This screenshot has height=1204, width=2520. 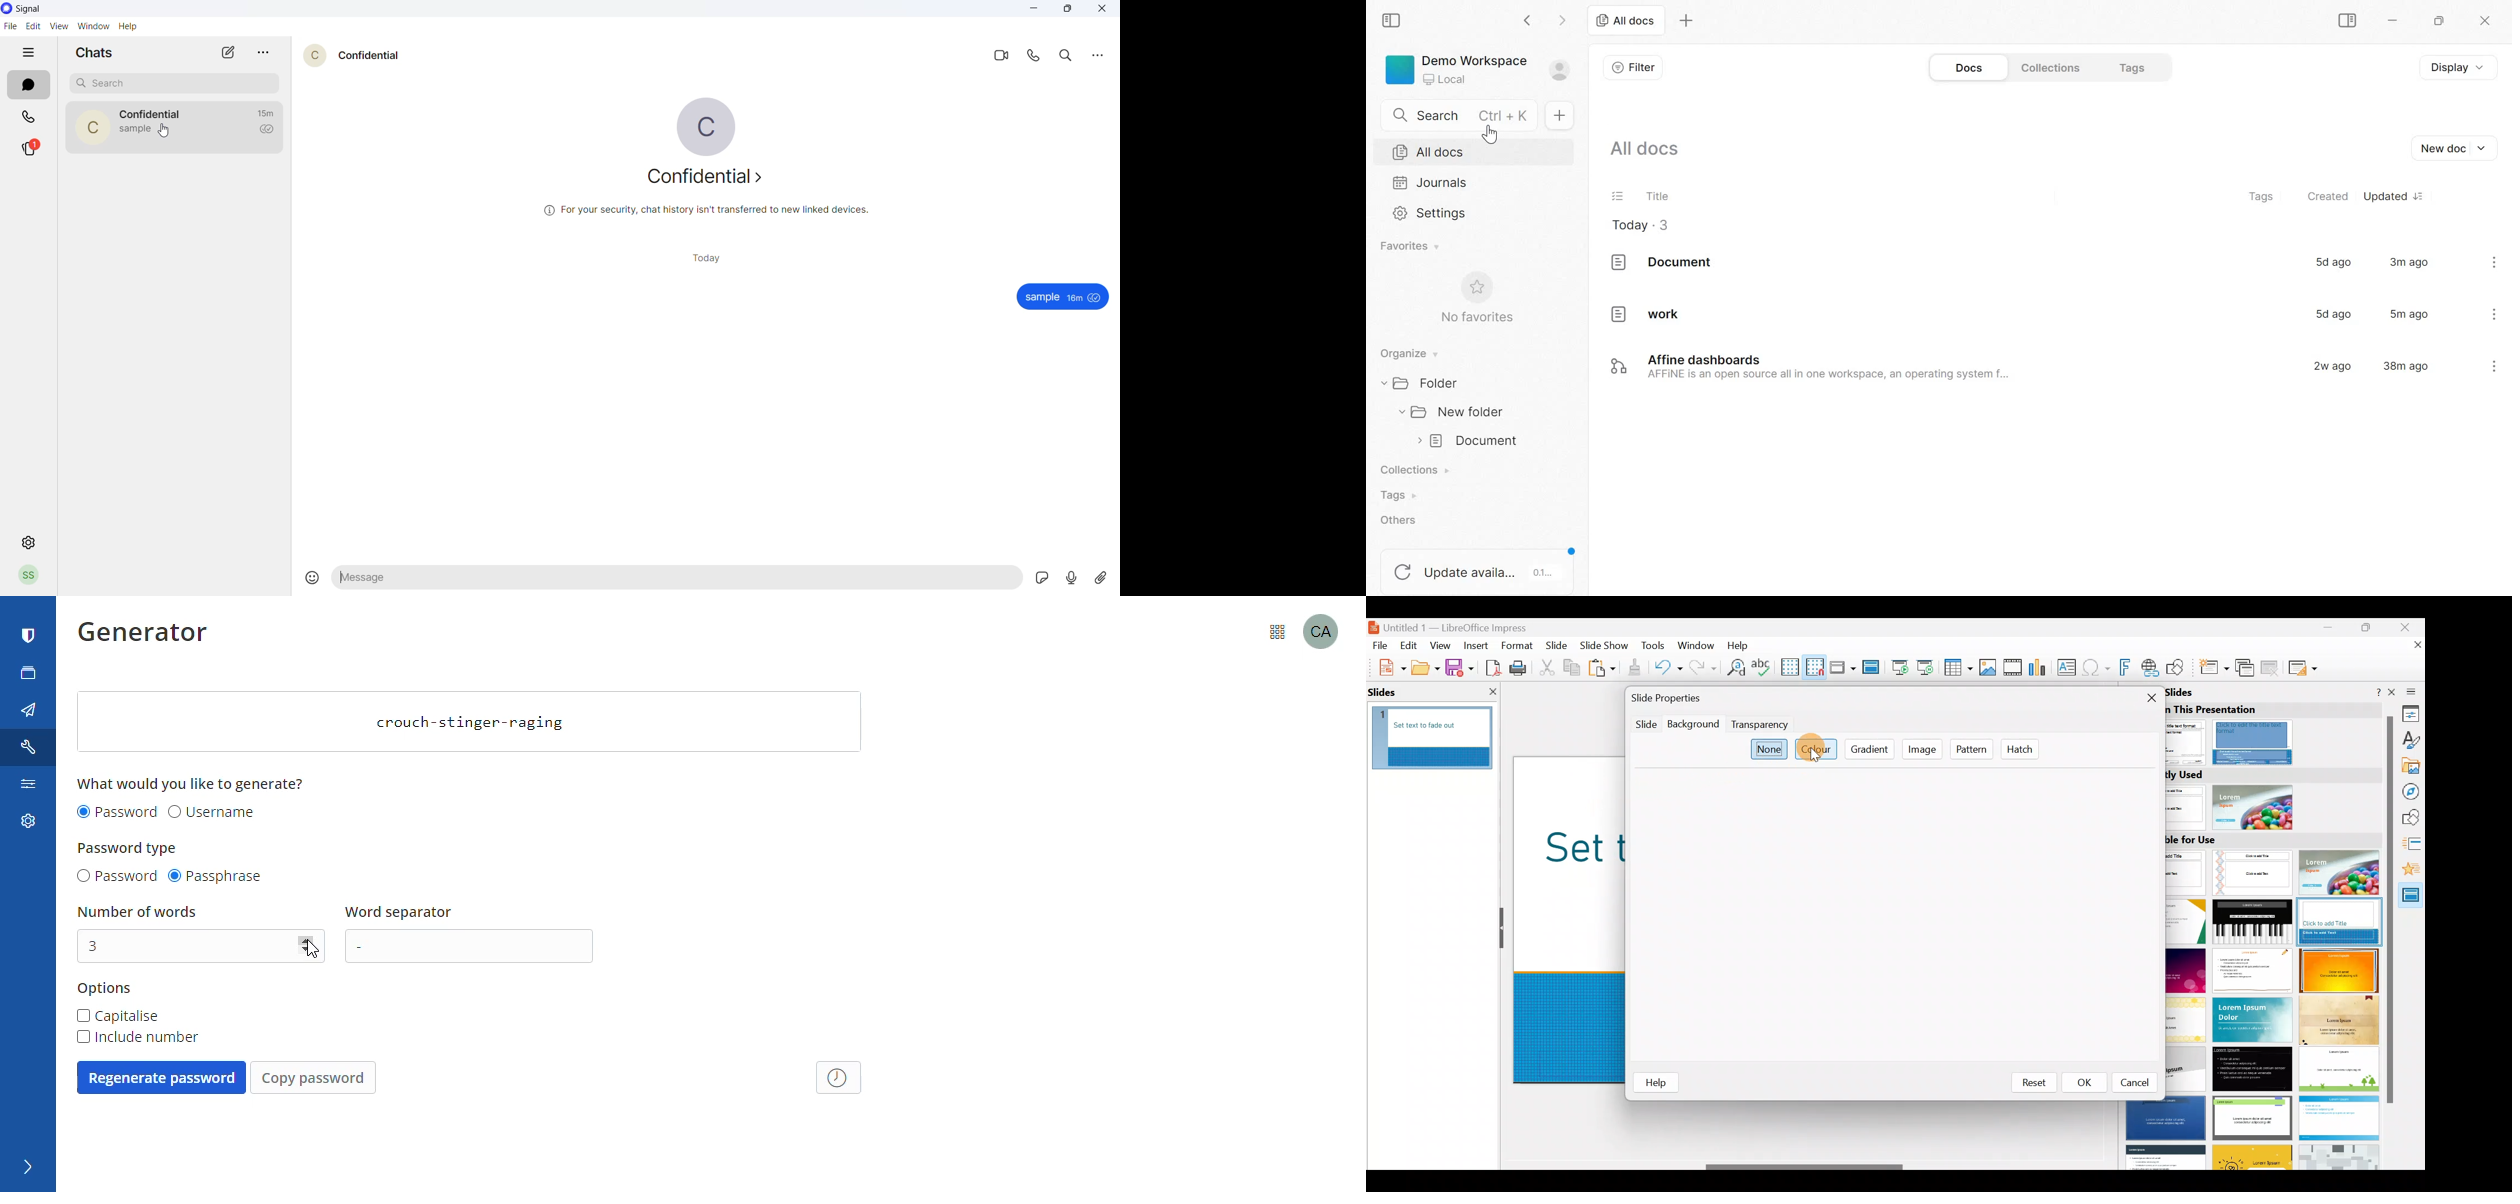 What do you see at coordinates (1694, 725) in the screenshot?
I see `Background` at bounding box center [1694, 725].